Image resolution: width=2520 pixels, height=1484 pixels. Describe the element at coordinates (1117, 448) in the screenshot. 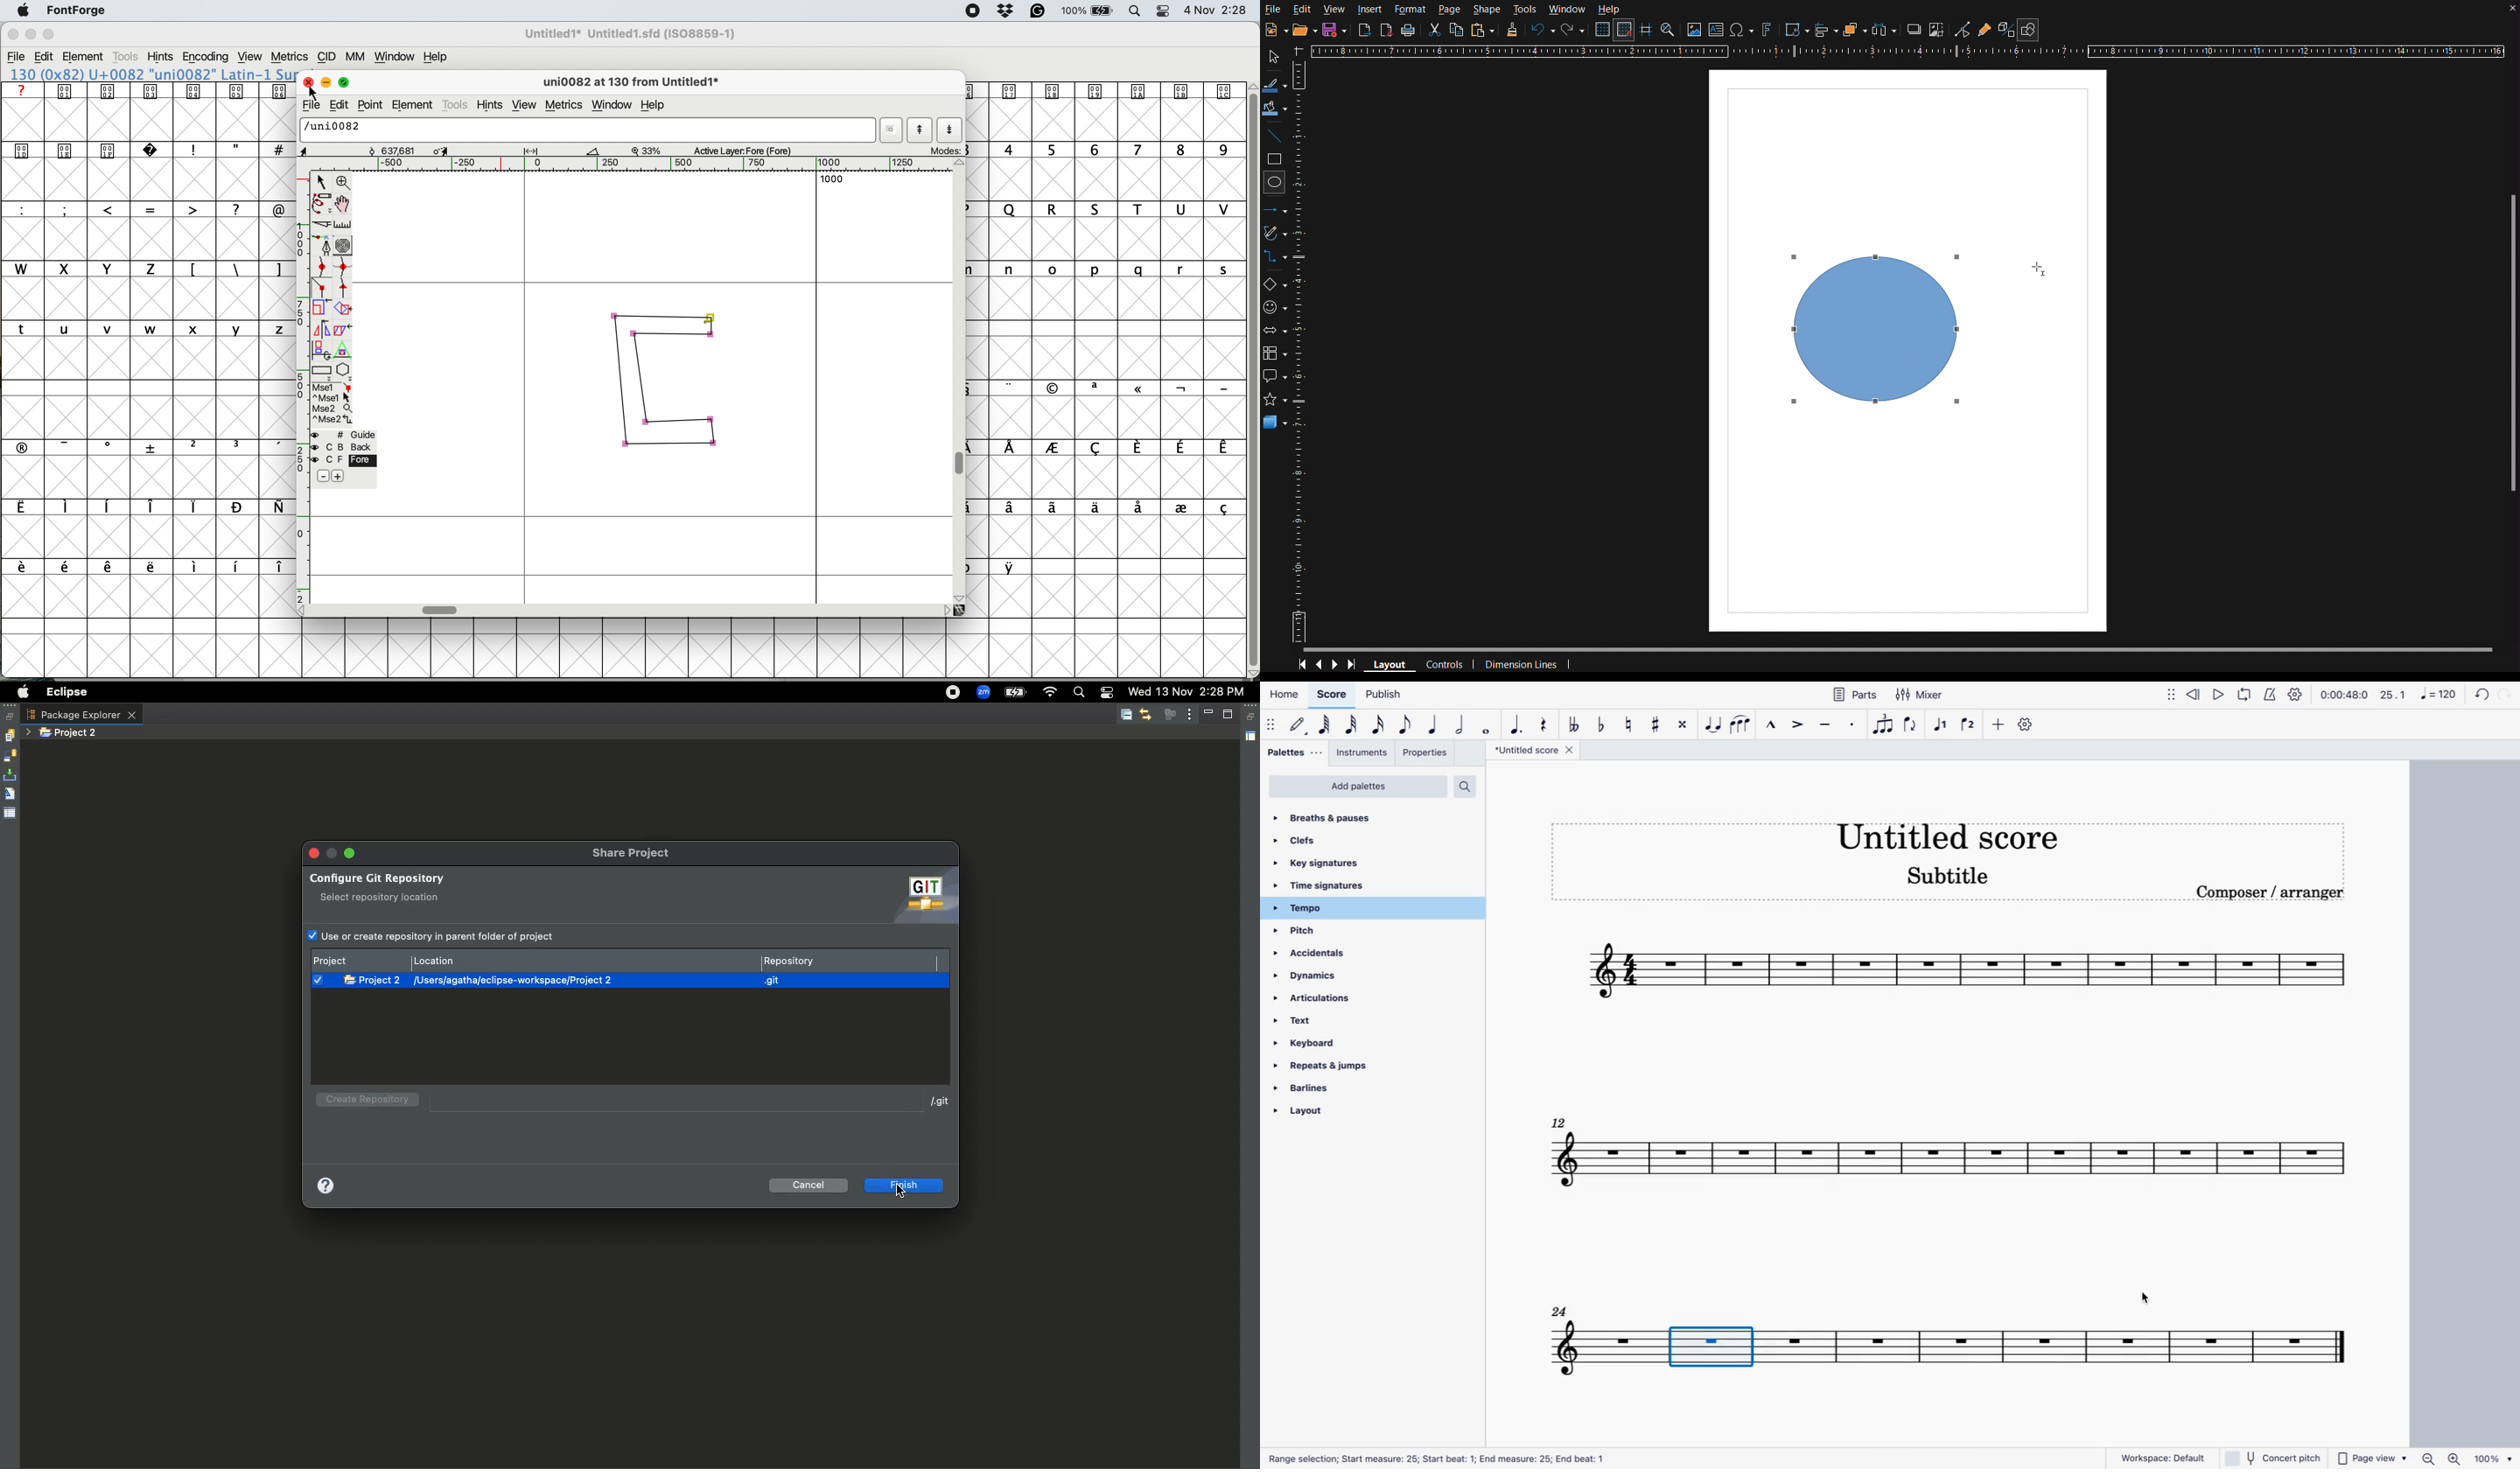

I see `symbols` at that location.